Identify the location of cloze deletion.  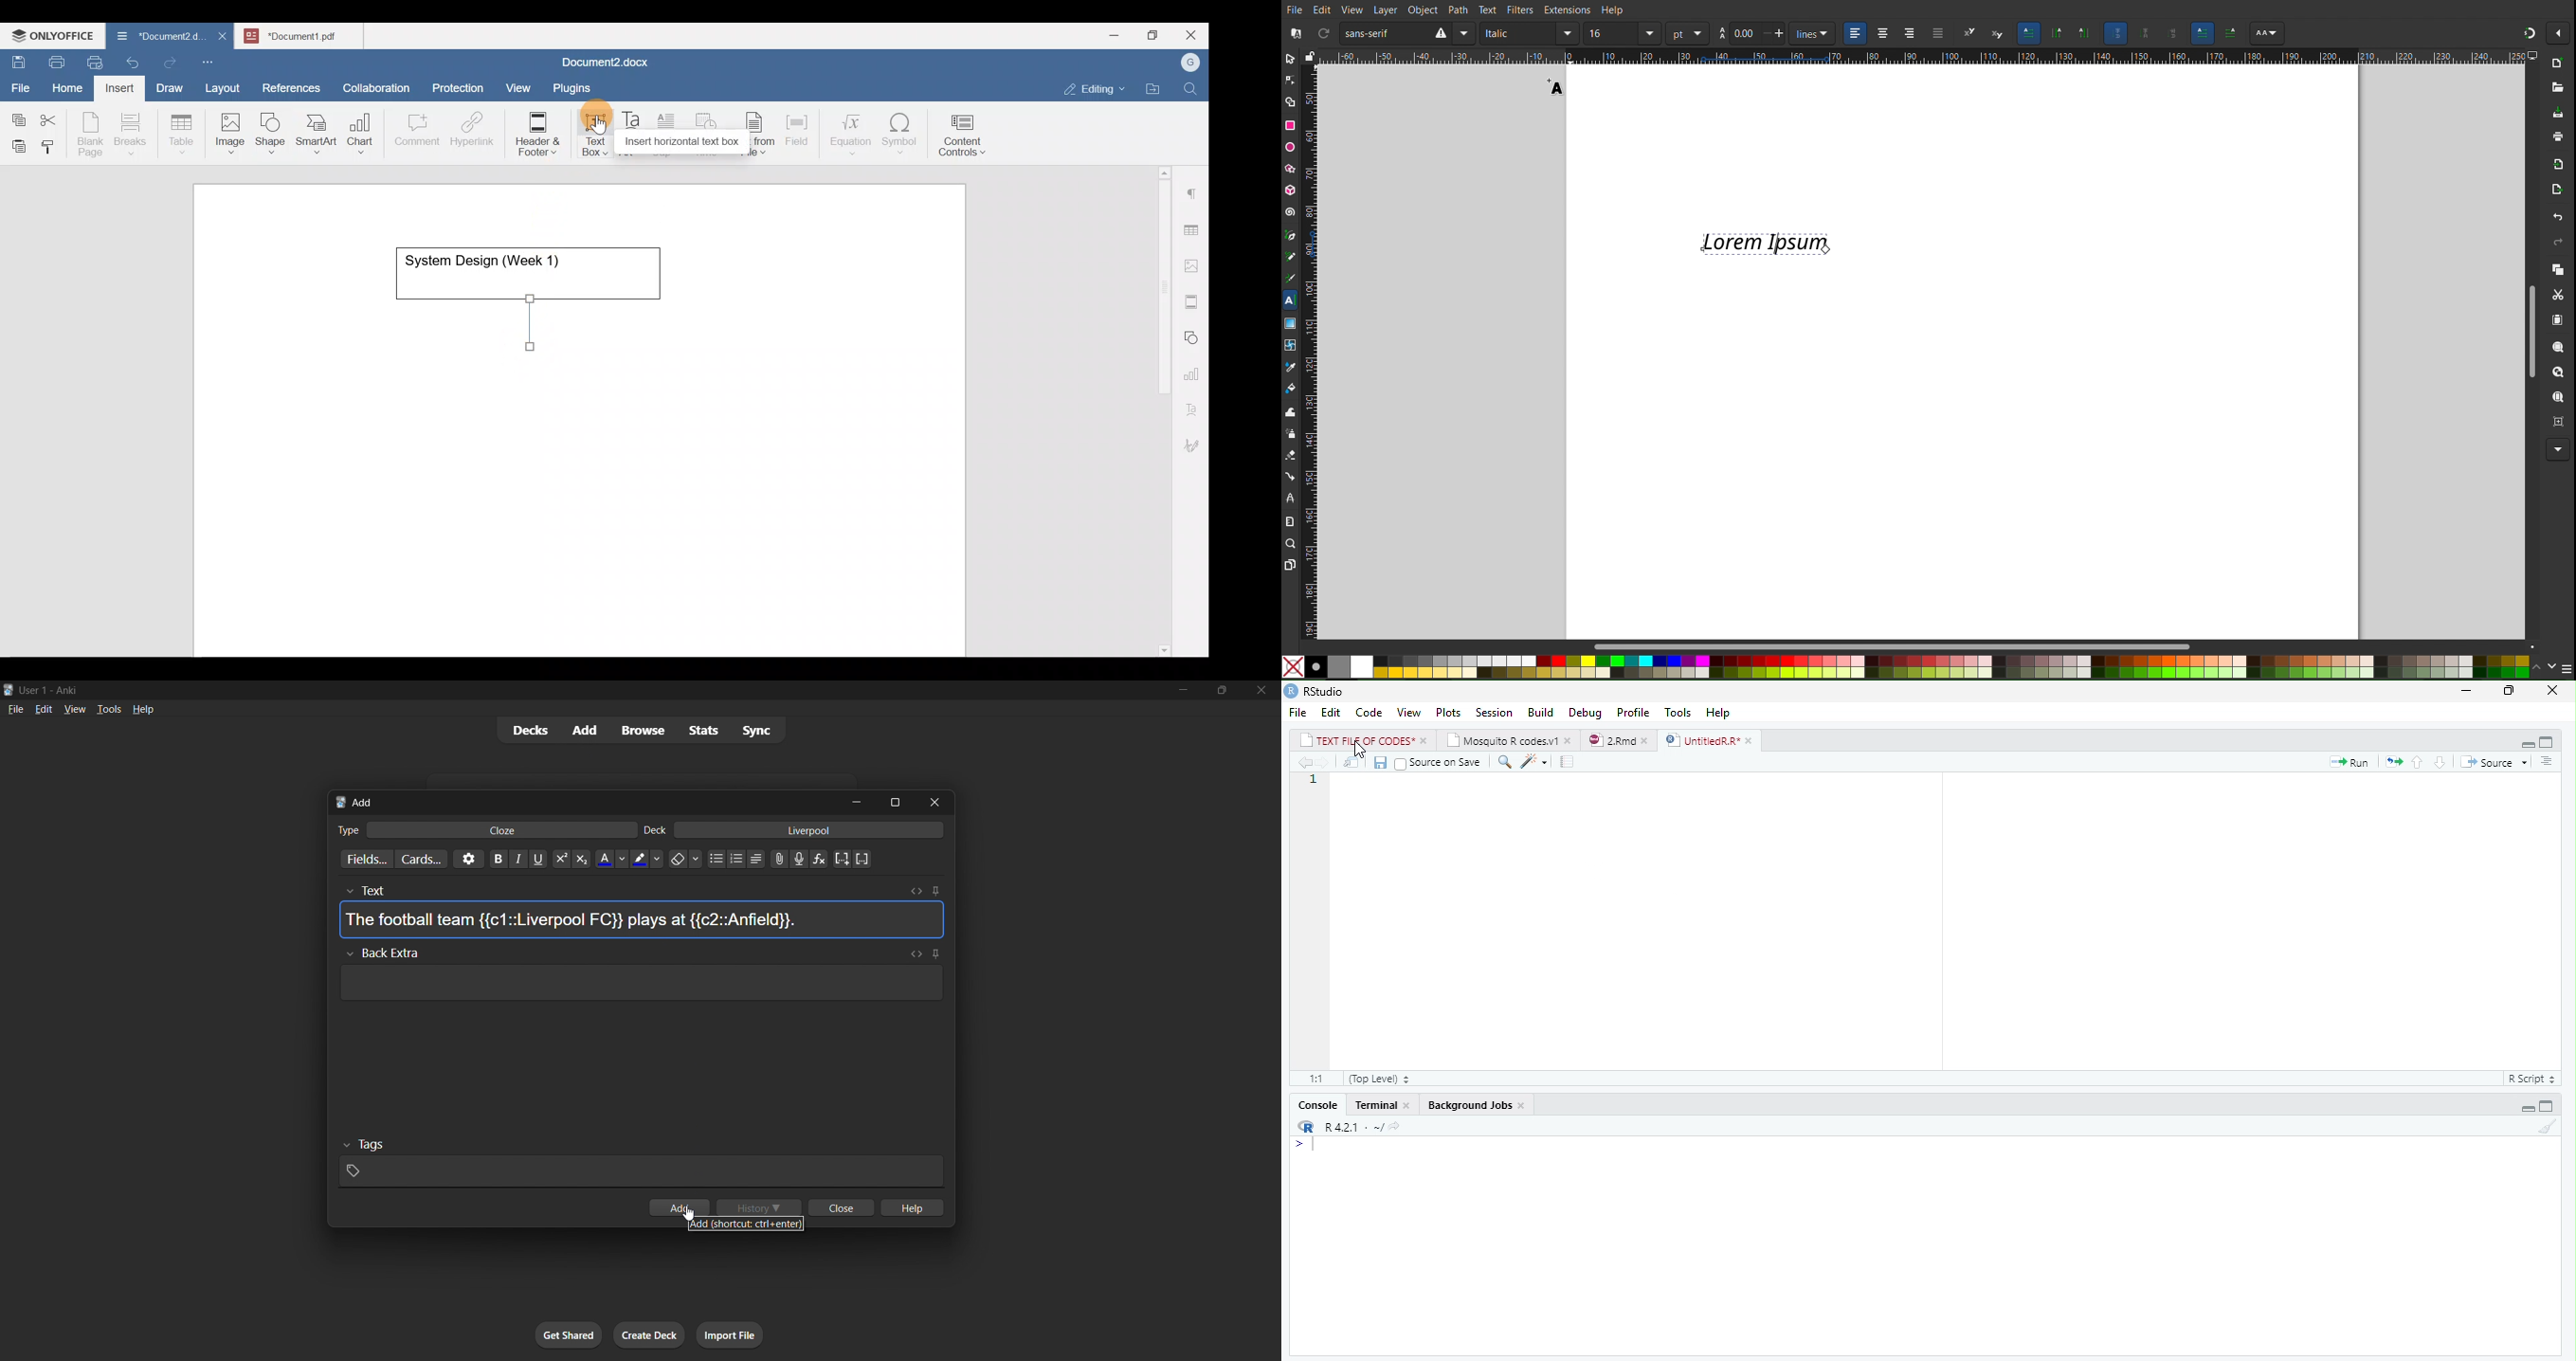
(843, 858).